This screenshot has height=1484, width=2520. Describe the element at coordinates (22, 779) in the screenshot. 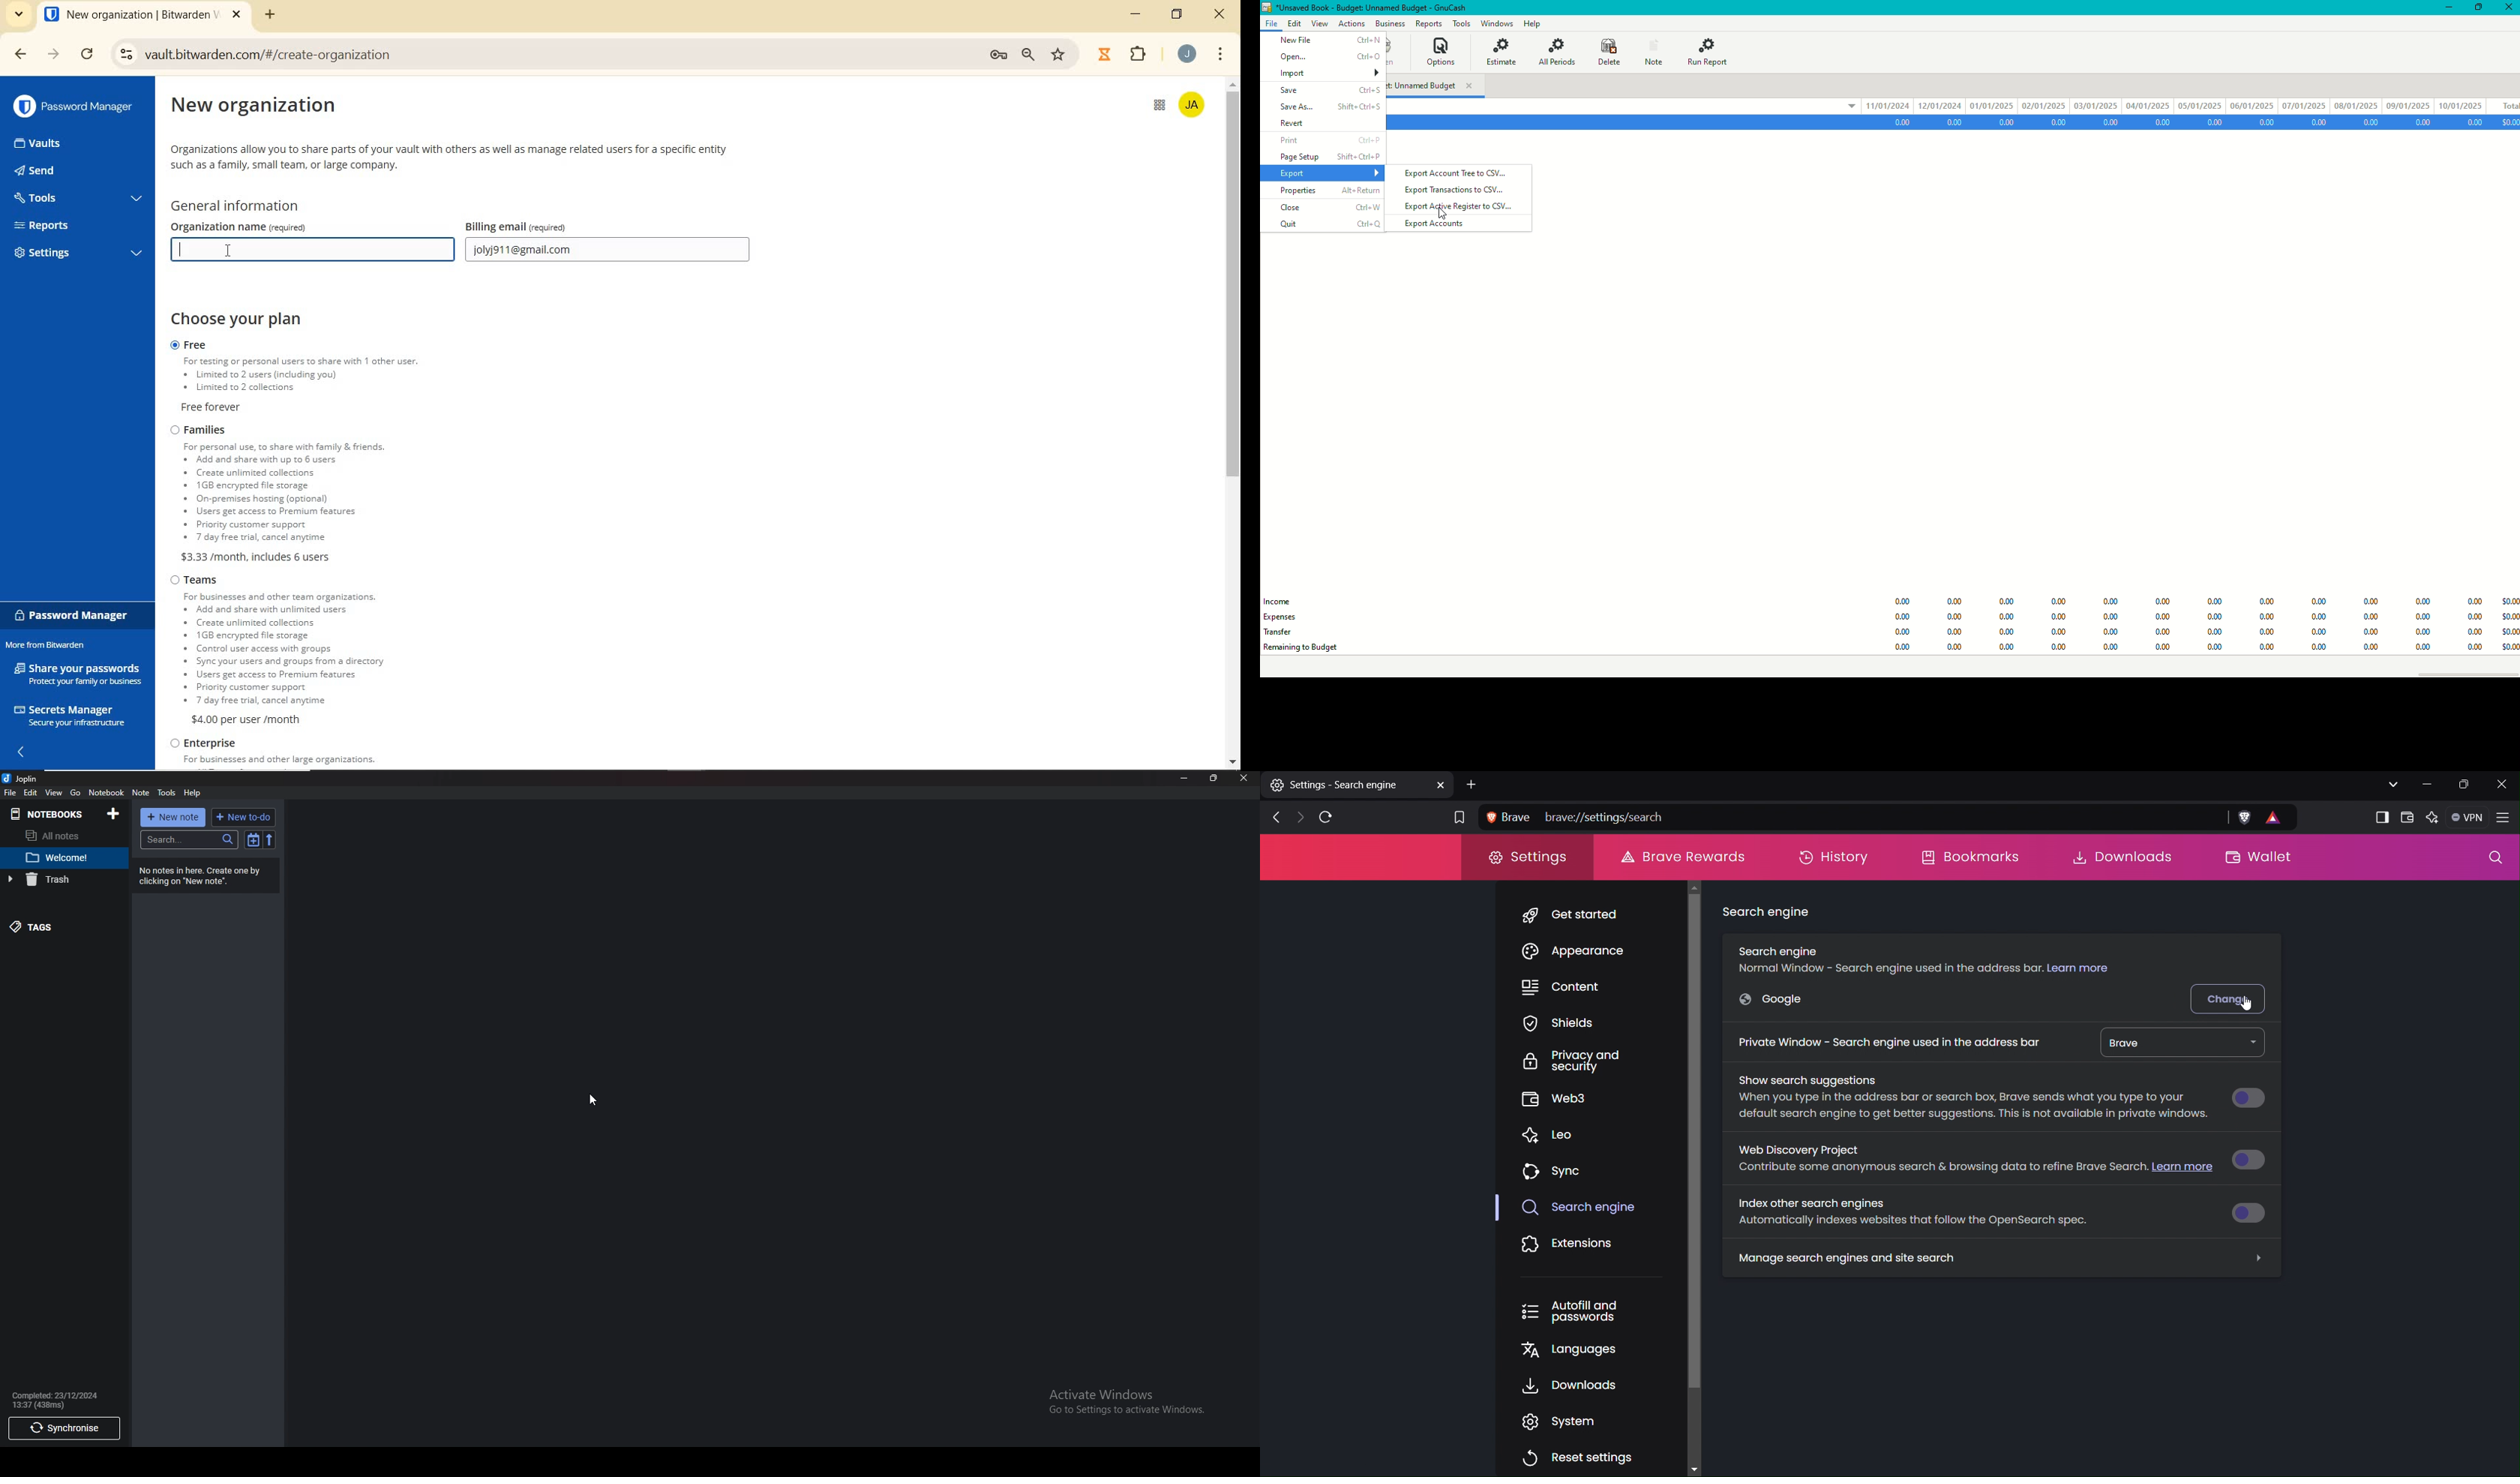

I see `joplin` at that location.